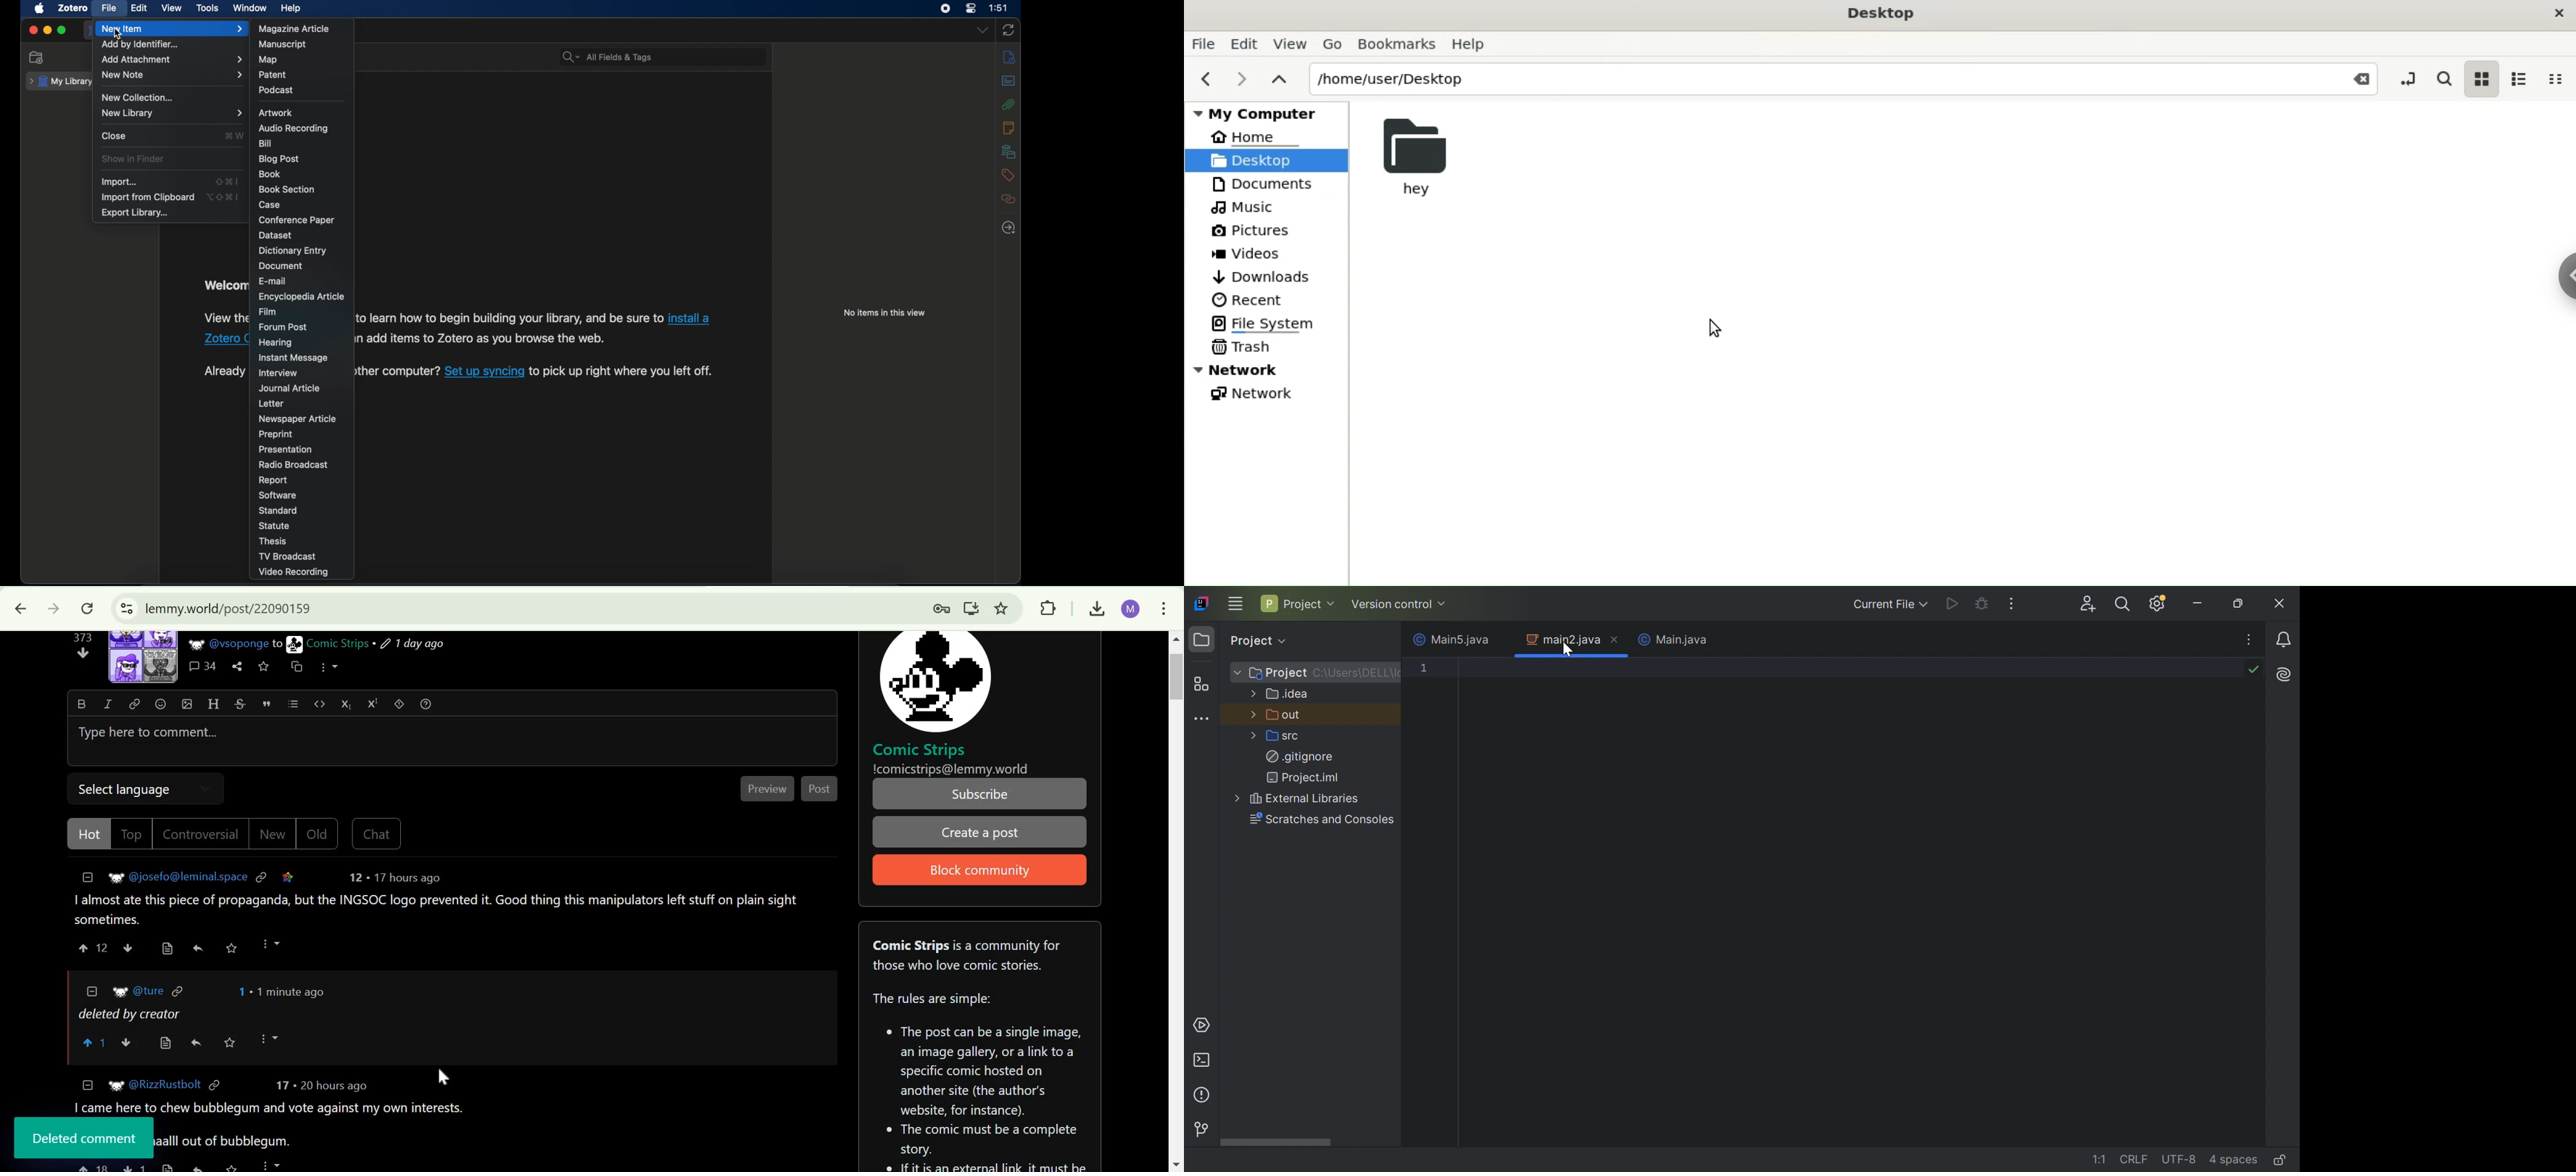 The width and height of the screenshot is (2576, 1176). What do you see at coordinates (36, 57) in the screenshot?
I see `new collection` at bounding box center [36, 57].